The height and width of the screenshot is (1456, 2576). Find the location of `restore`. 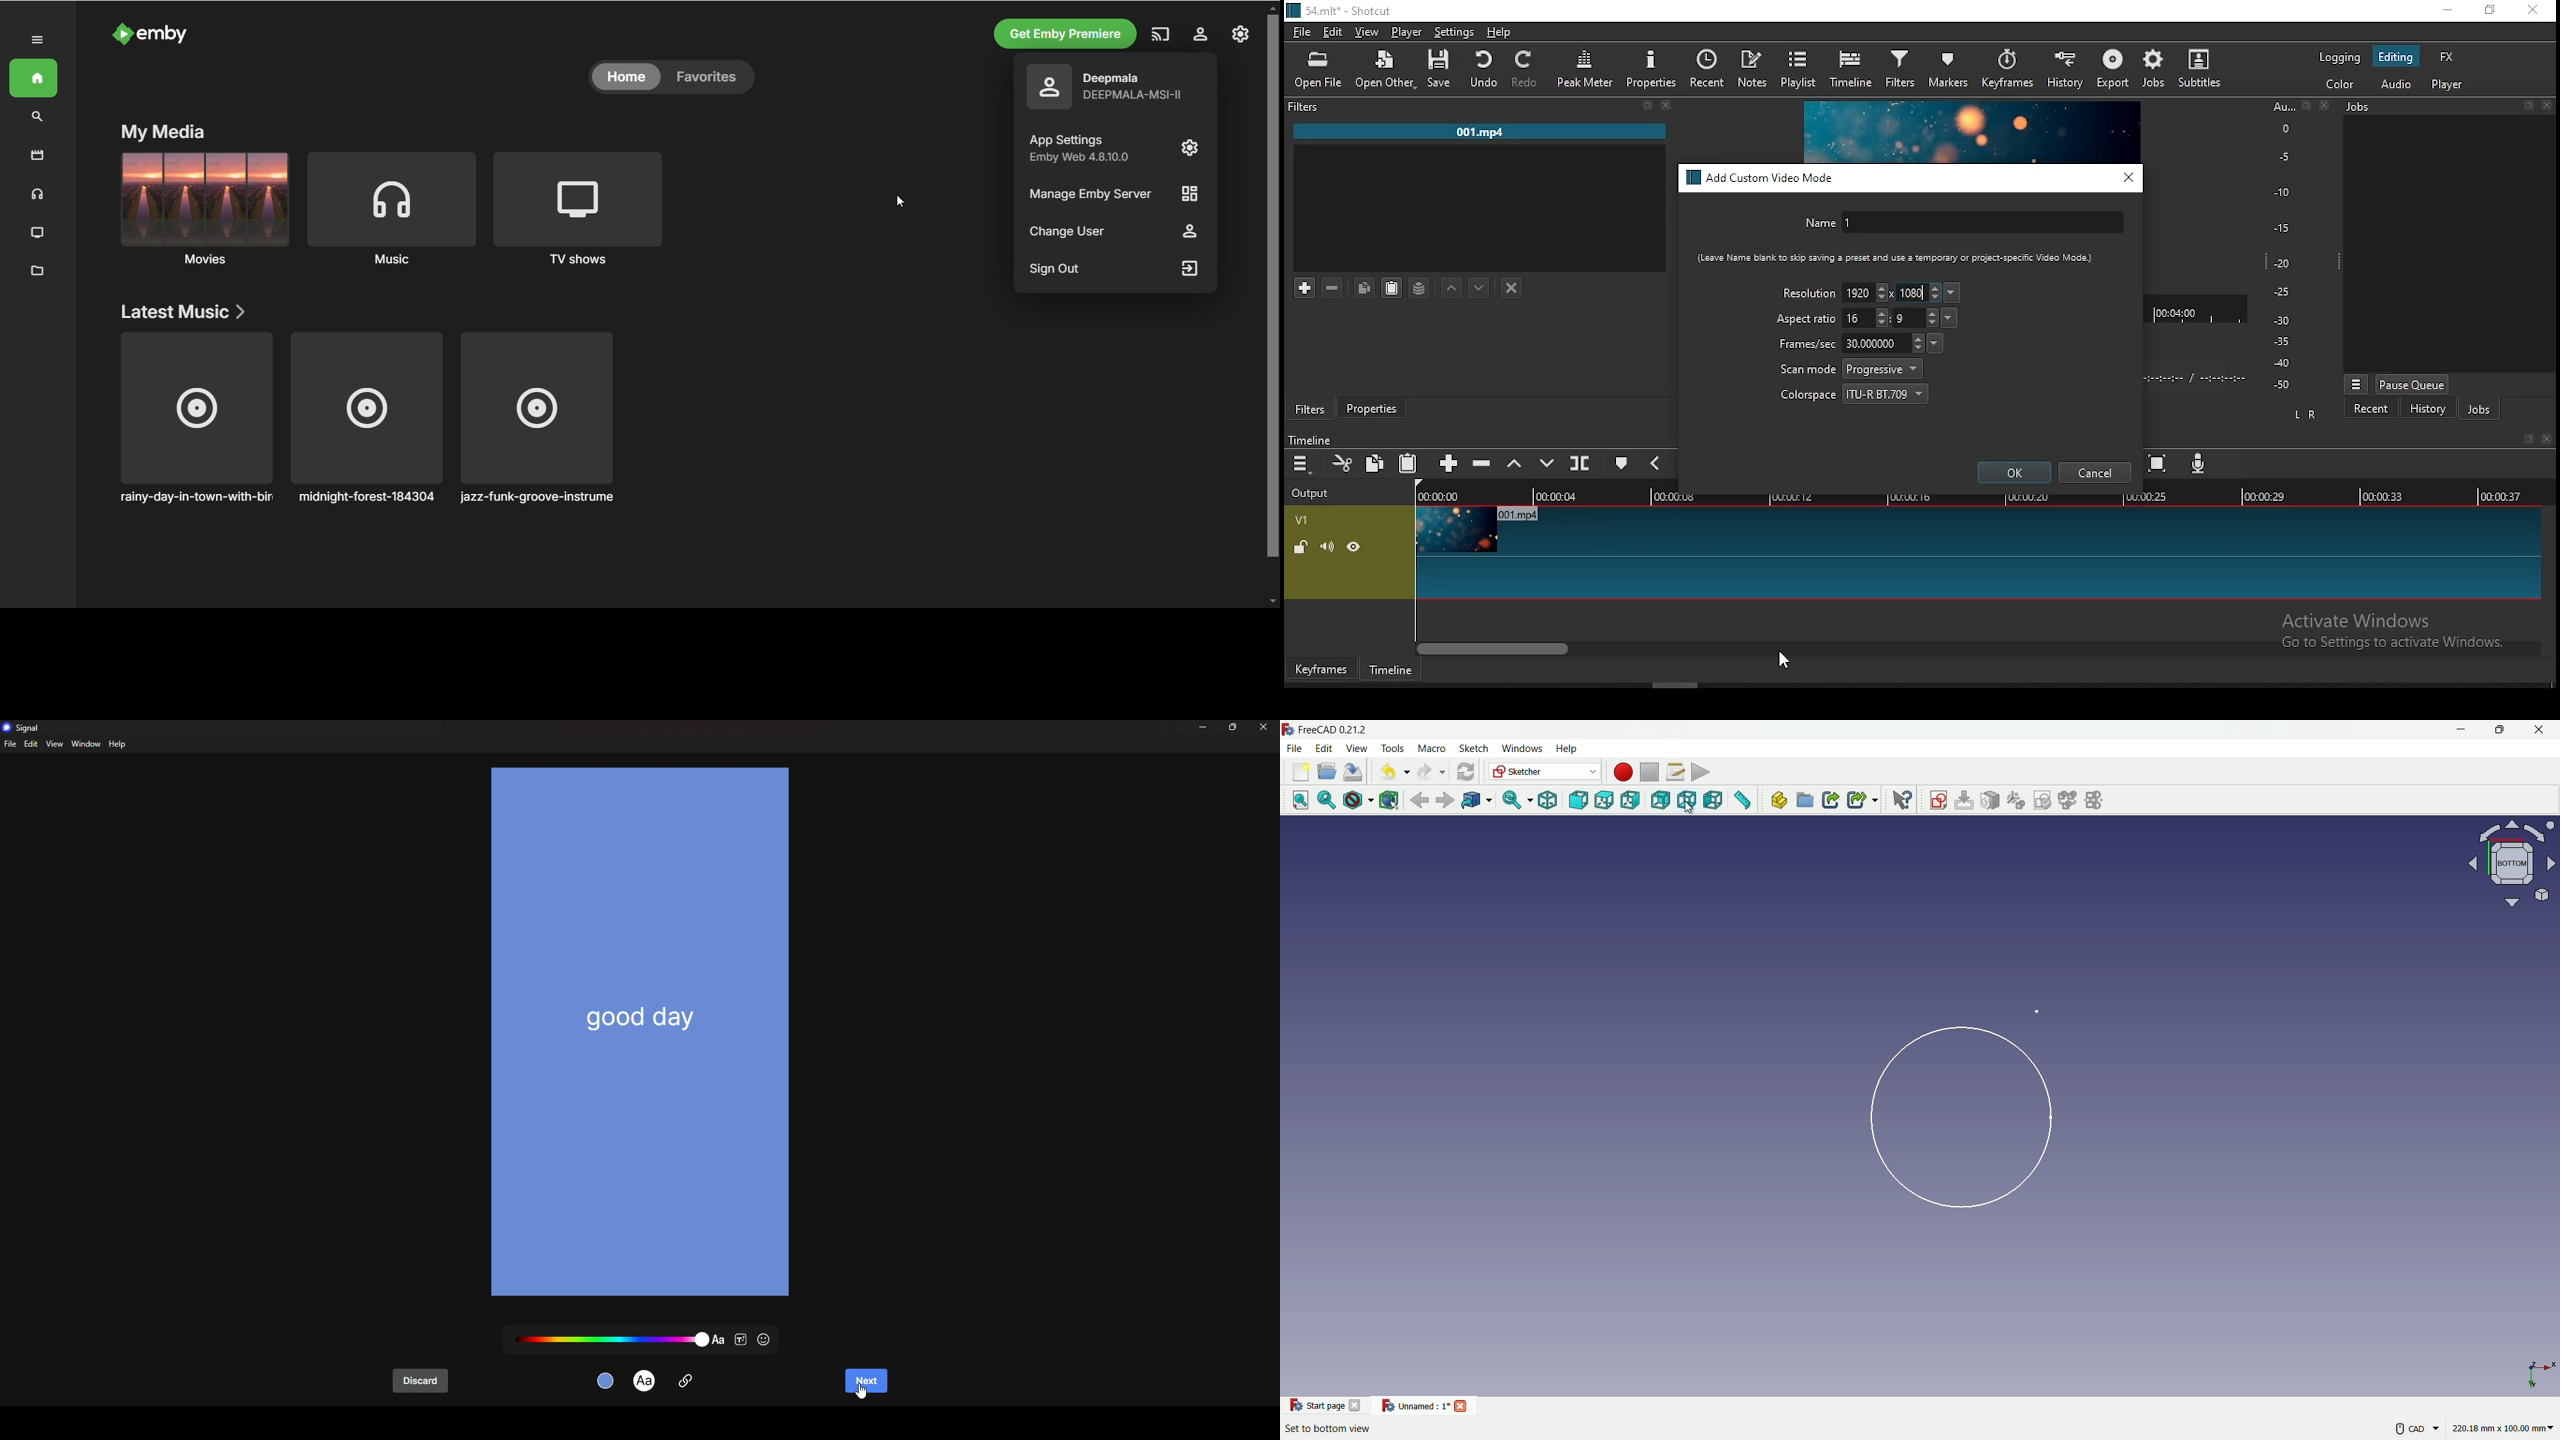

restore is located at coordinates (1647, 106).